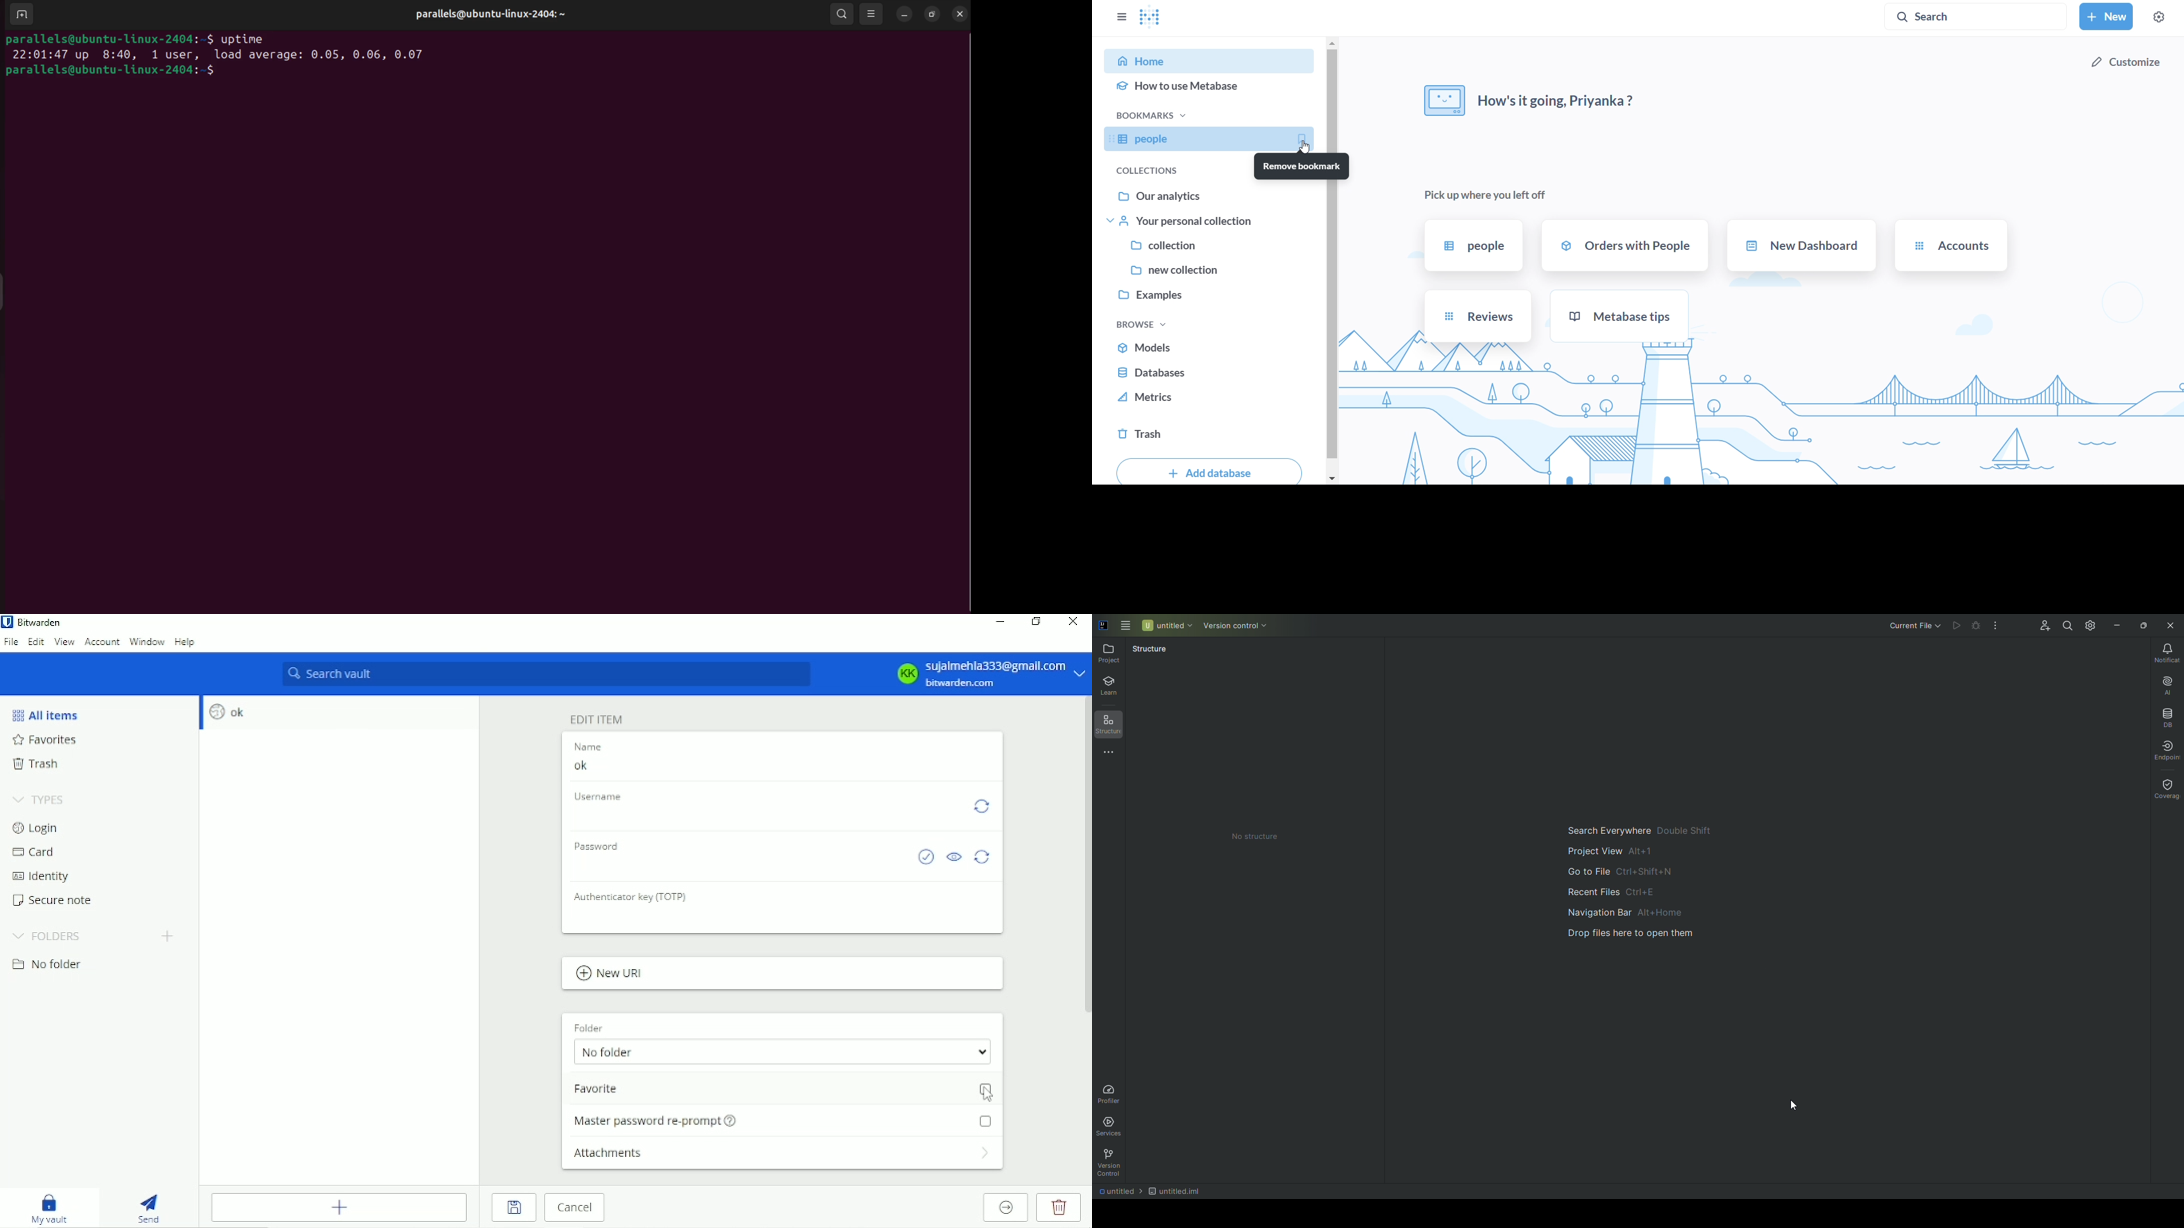  What do you see at coordinates (1302, 146) in the screenshot?
I see `Cursor` at bounding box center [1302, 146].